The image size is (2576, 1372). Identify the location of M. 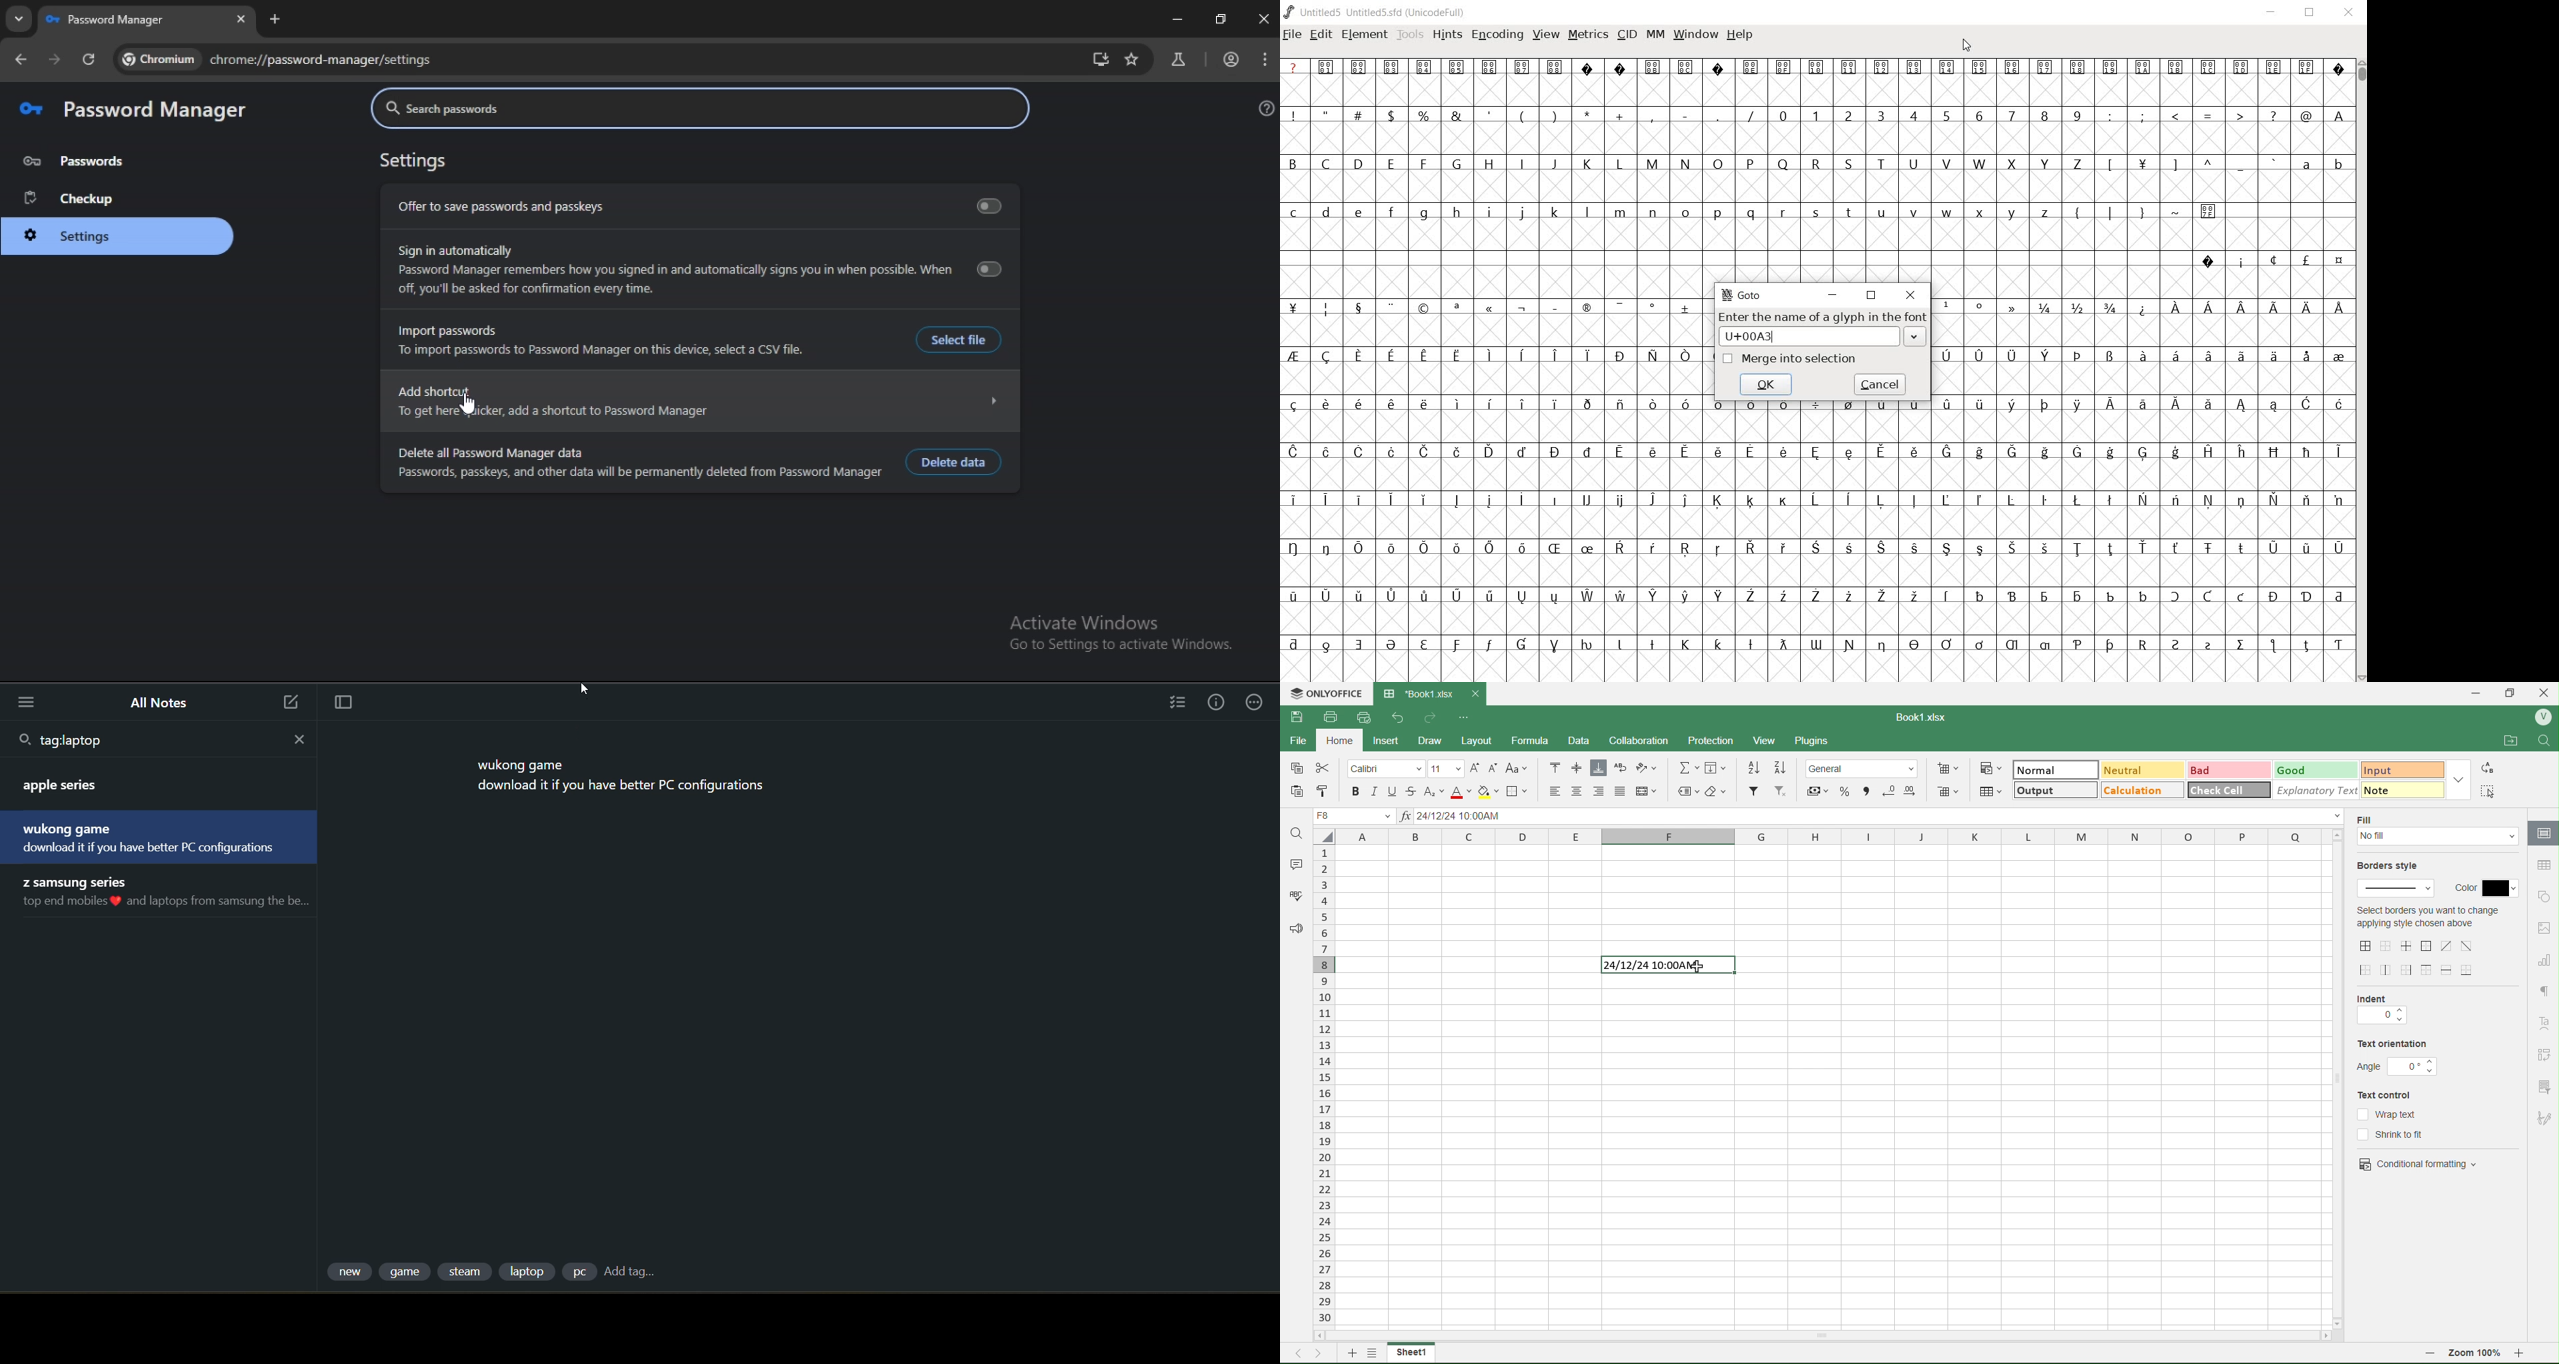
(1652, 163).